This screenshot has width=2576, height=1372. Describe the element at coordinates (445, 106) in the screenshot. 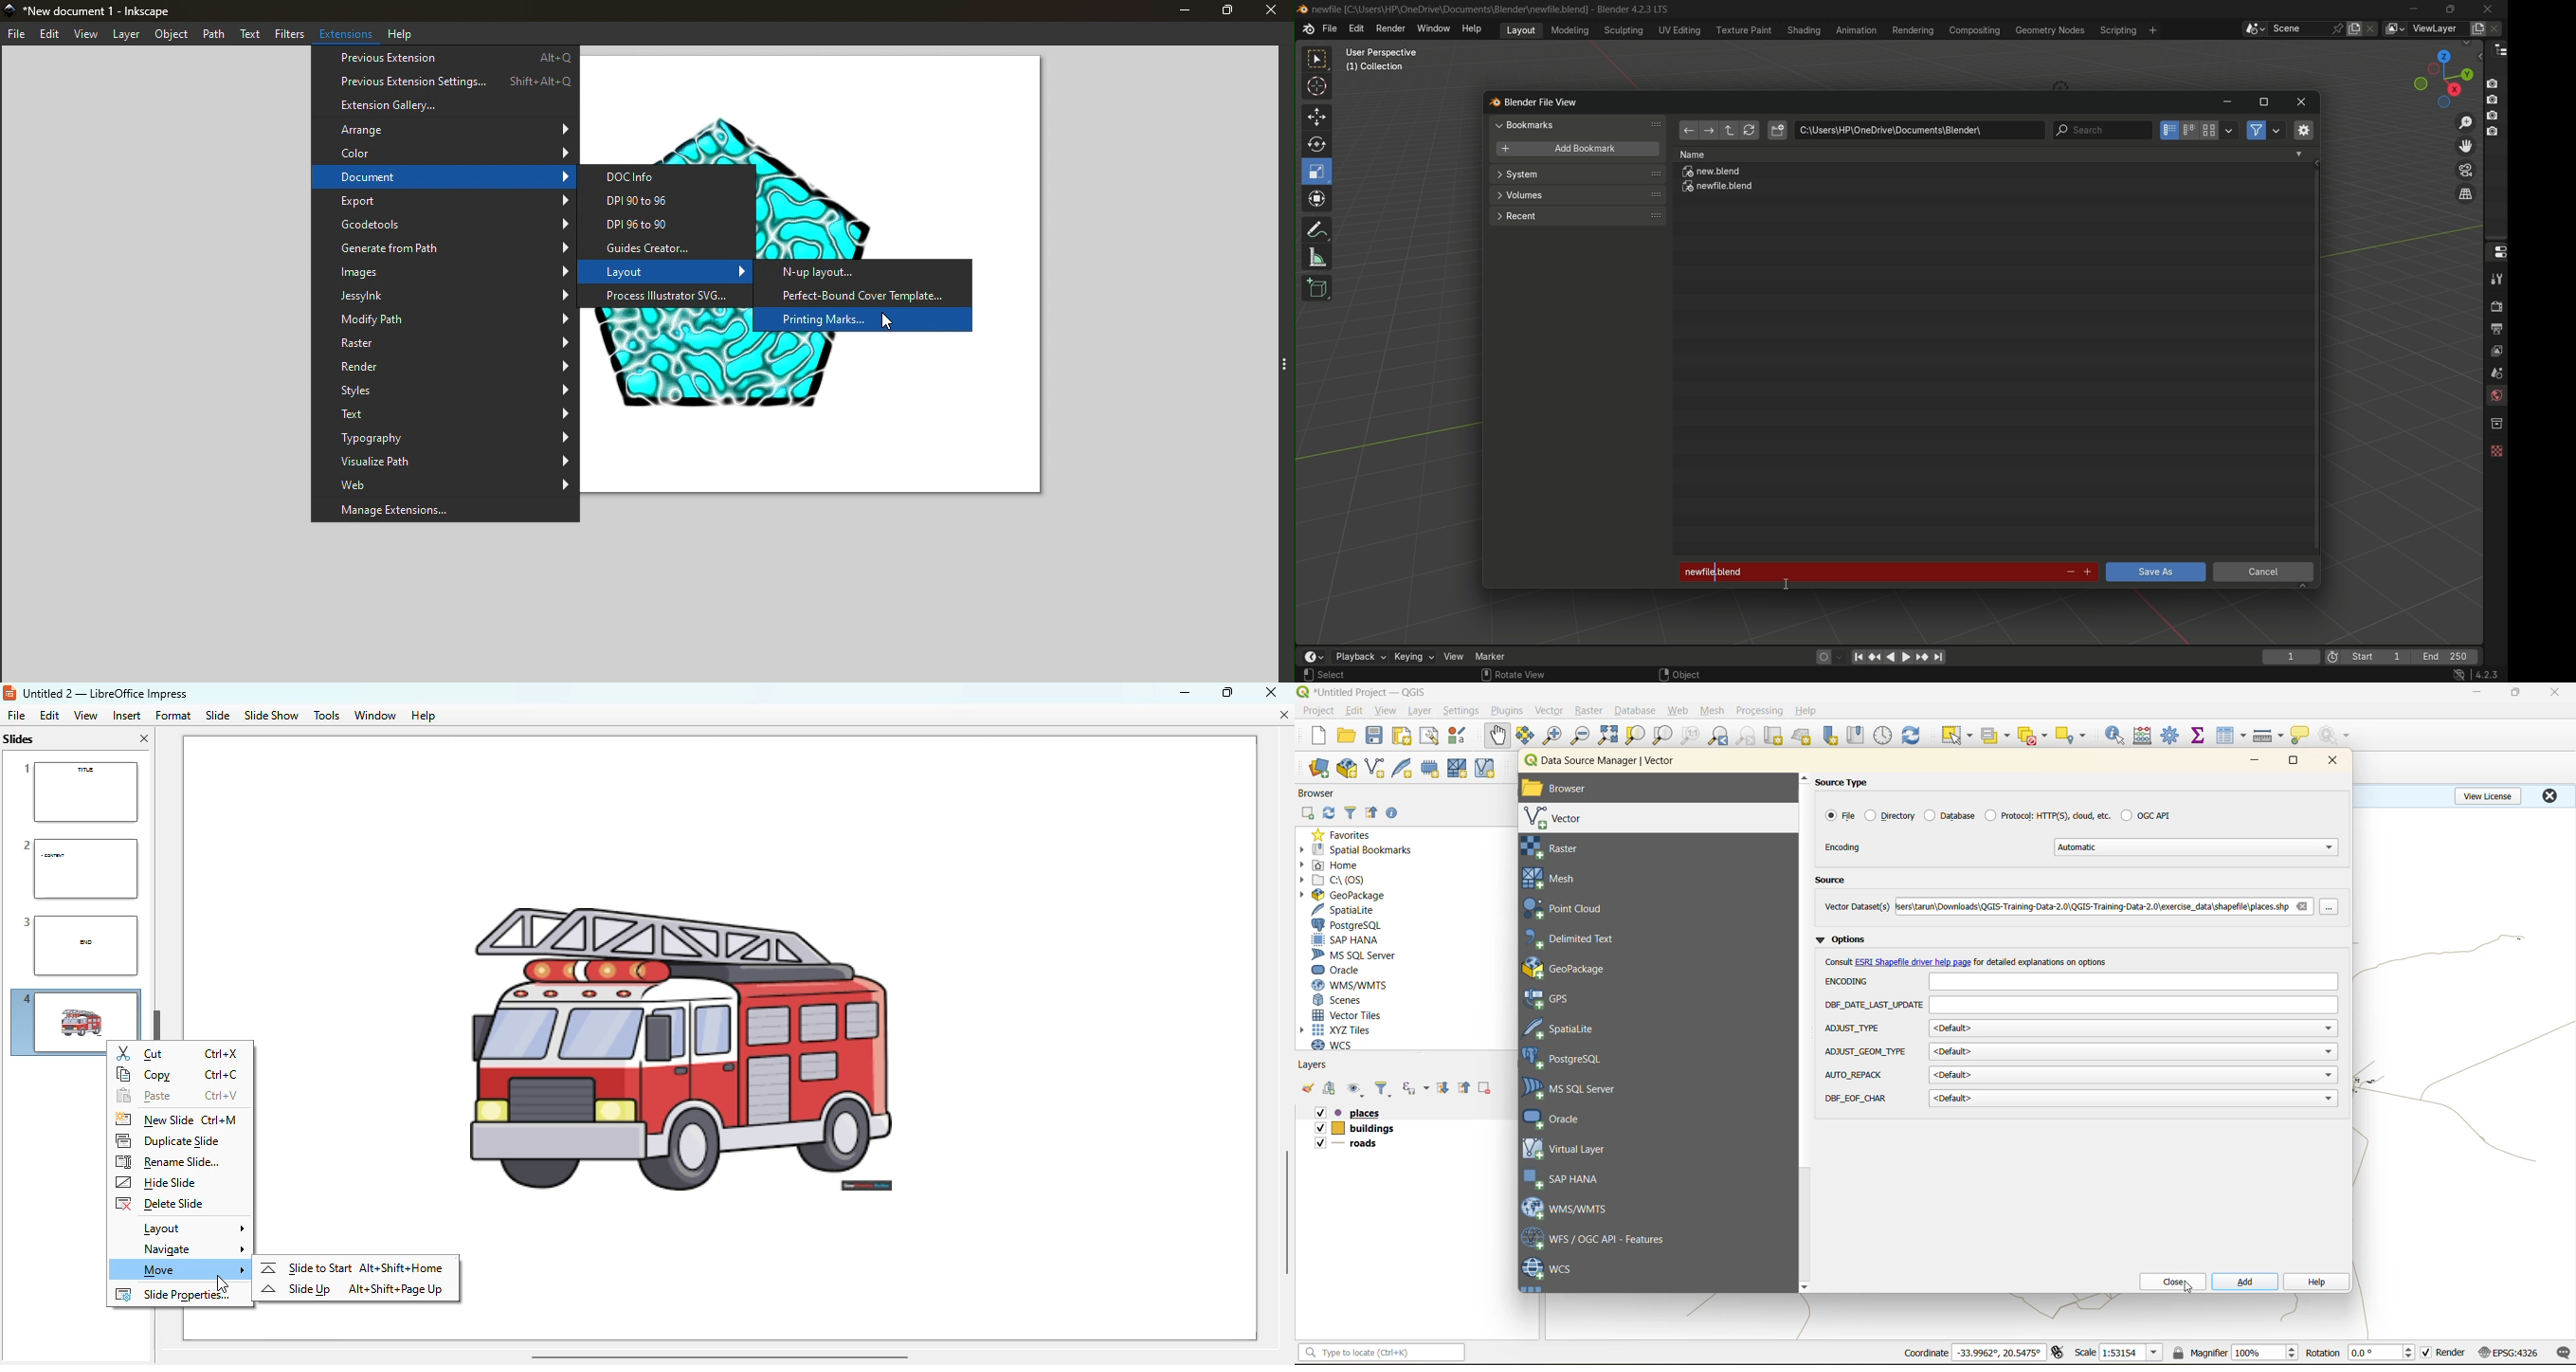

I see `Extension Gallery...` at that location.